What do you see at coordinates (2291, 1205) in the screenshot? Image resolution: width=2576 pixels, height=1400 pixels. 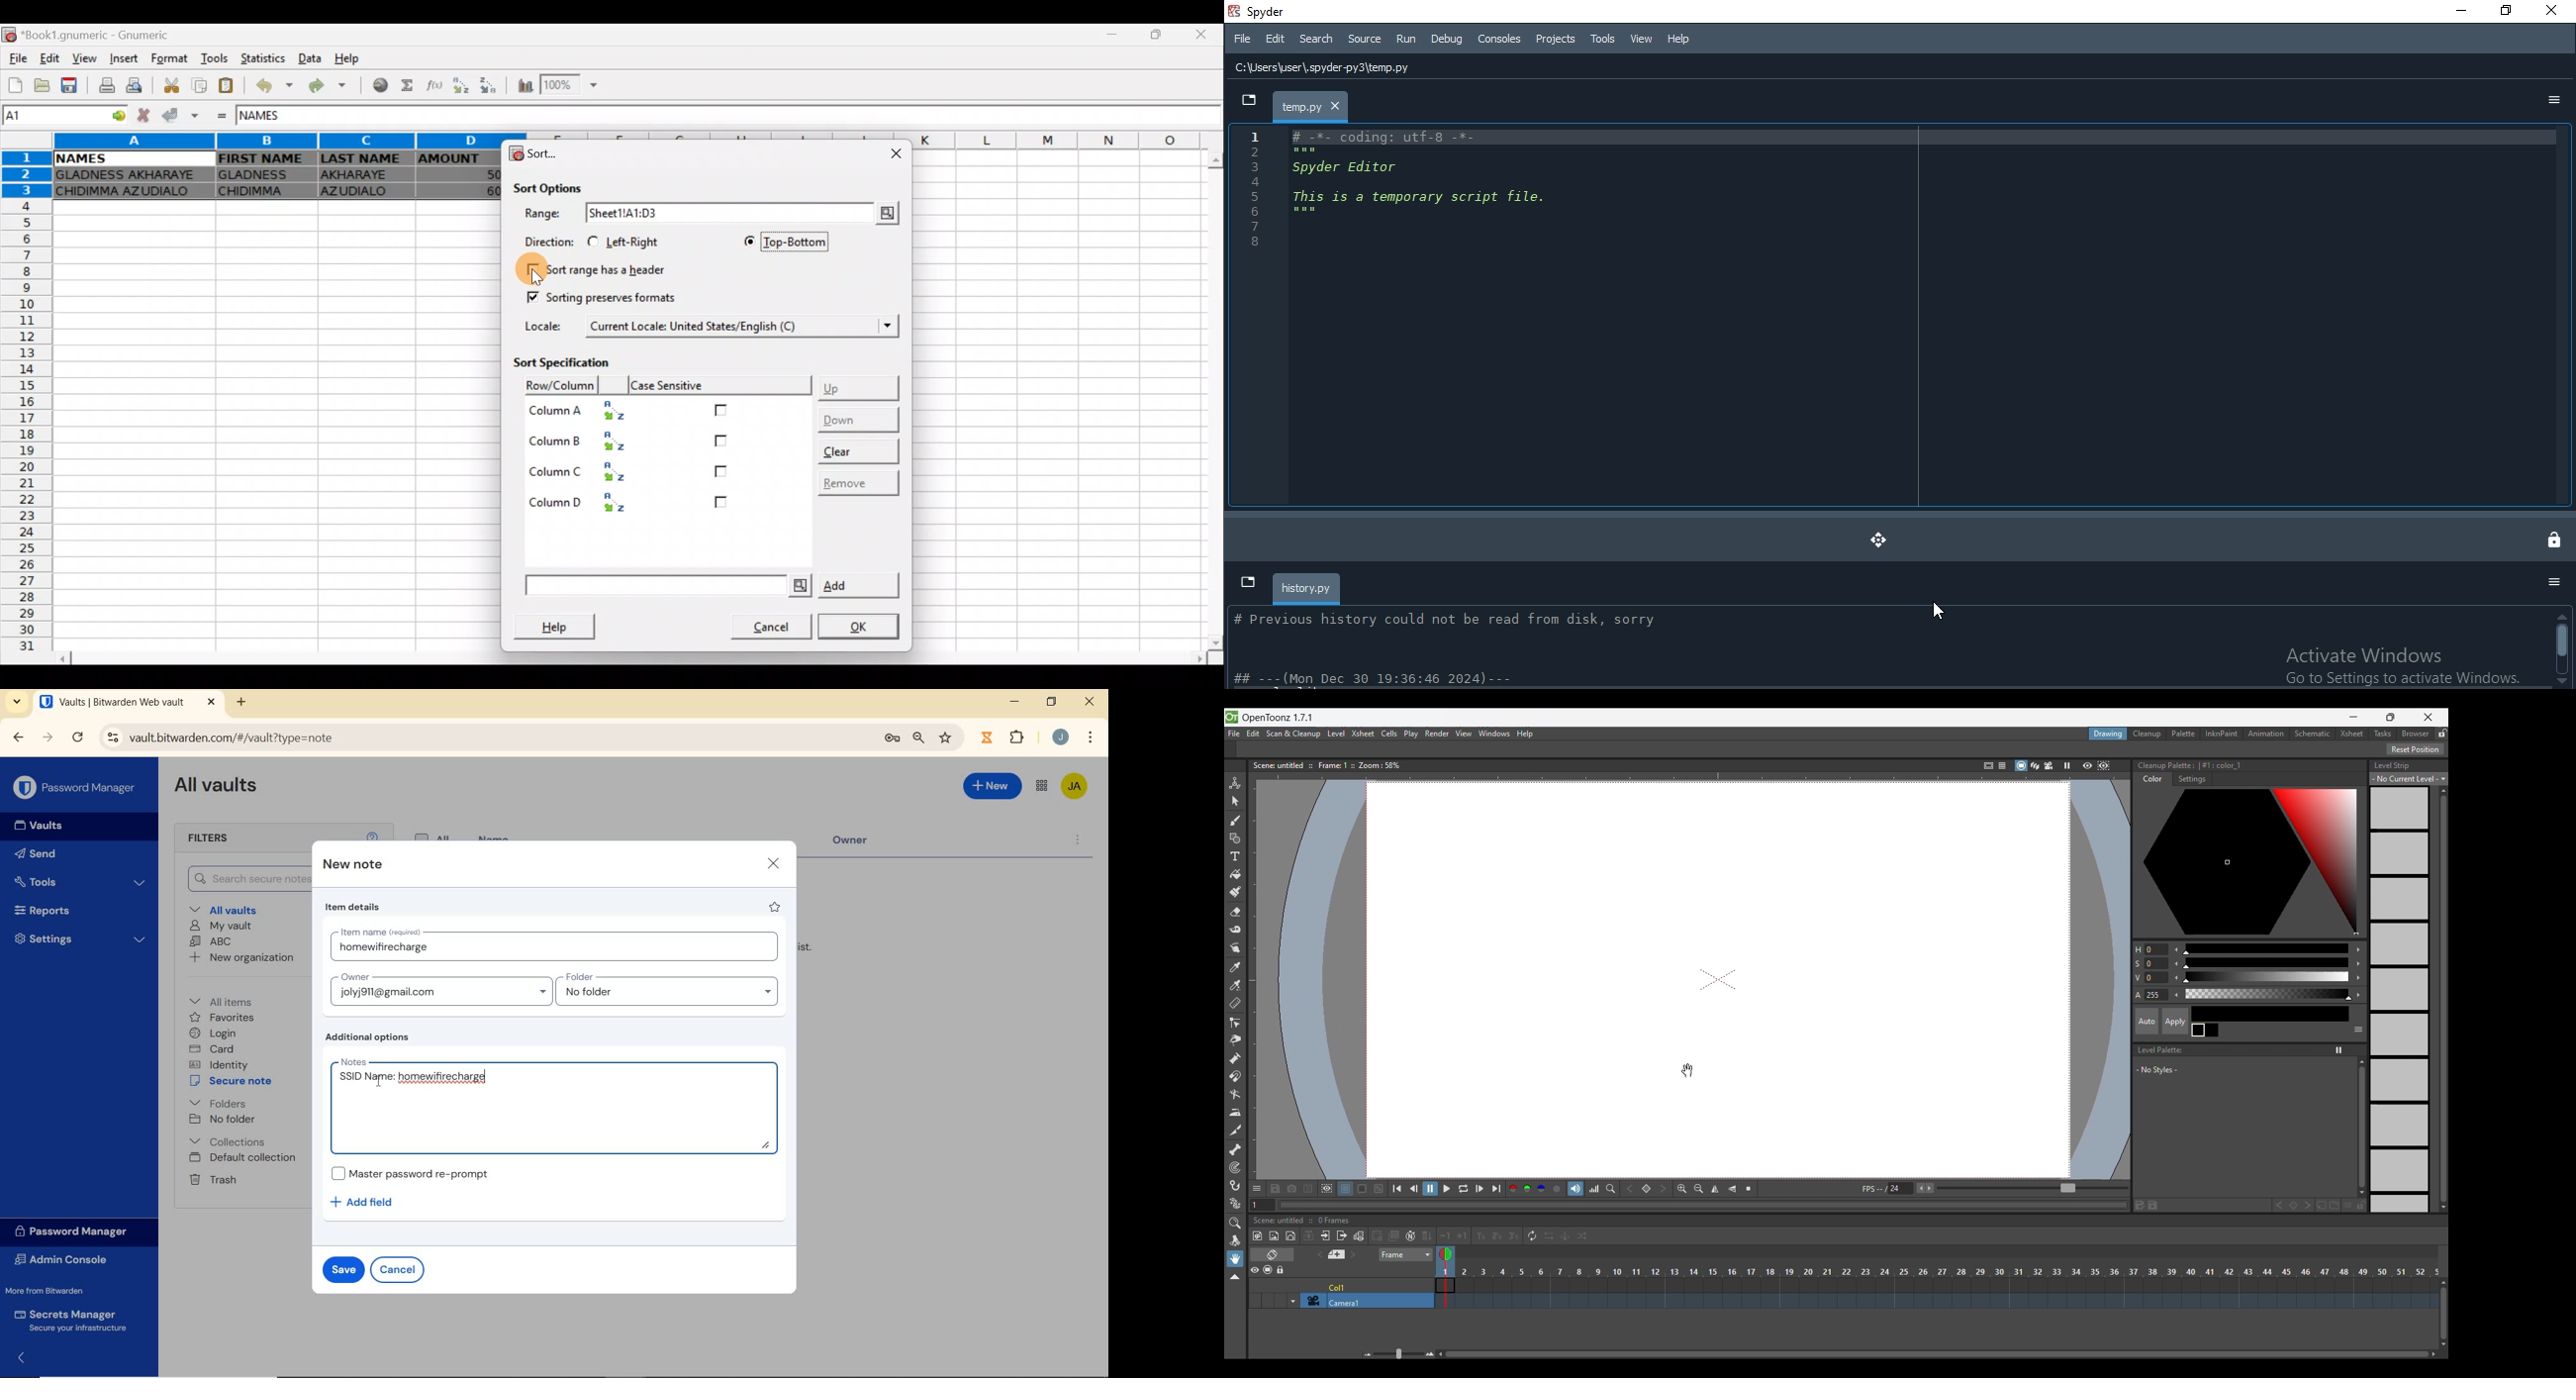 I see `Set key` at bounding box center [2291, 1205].